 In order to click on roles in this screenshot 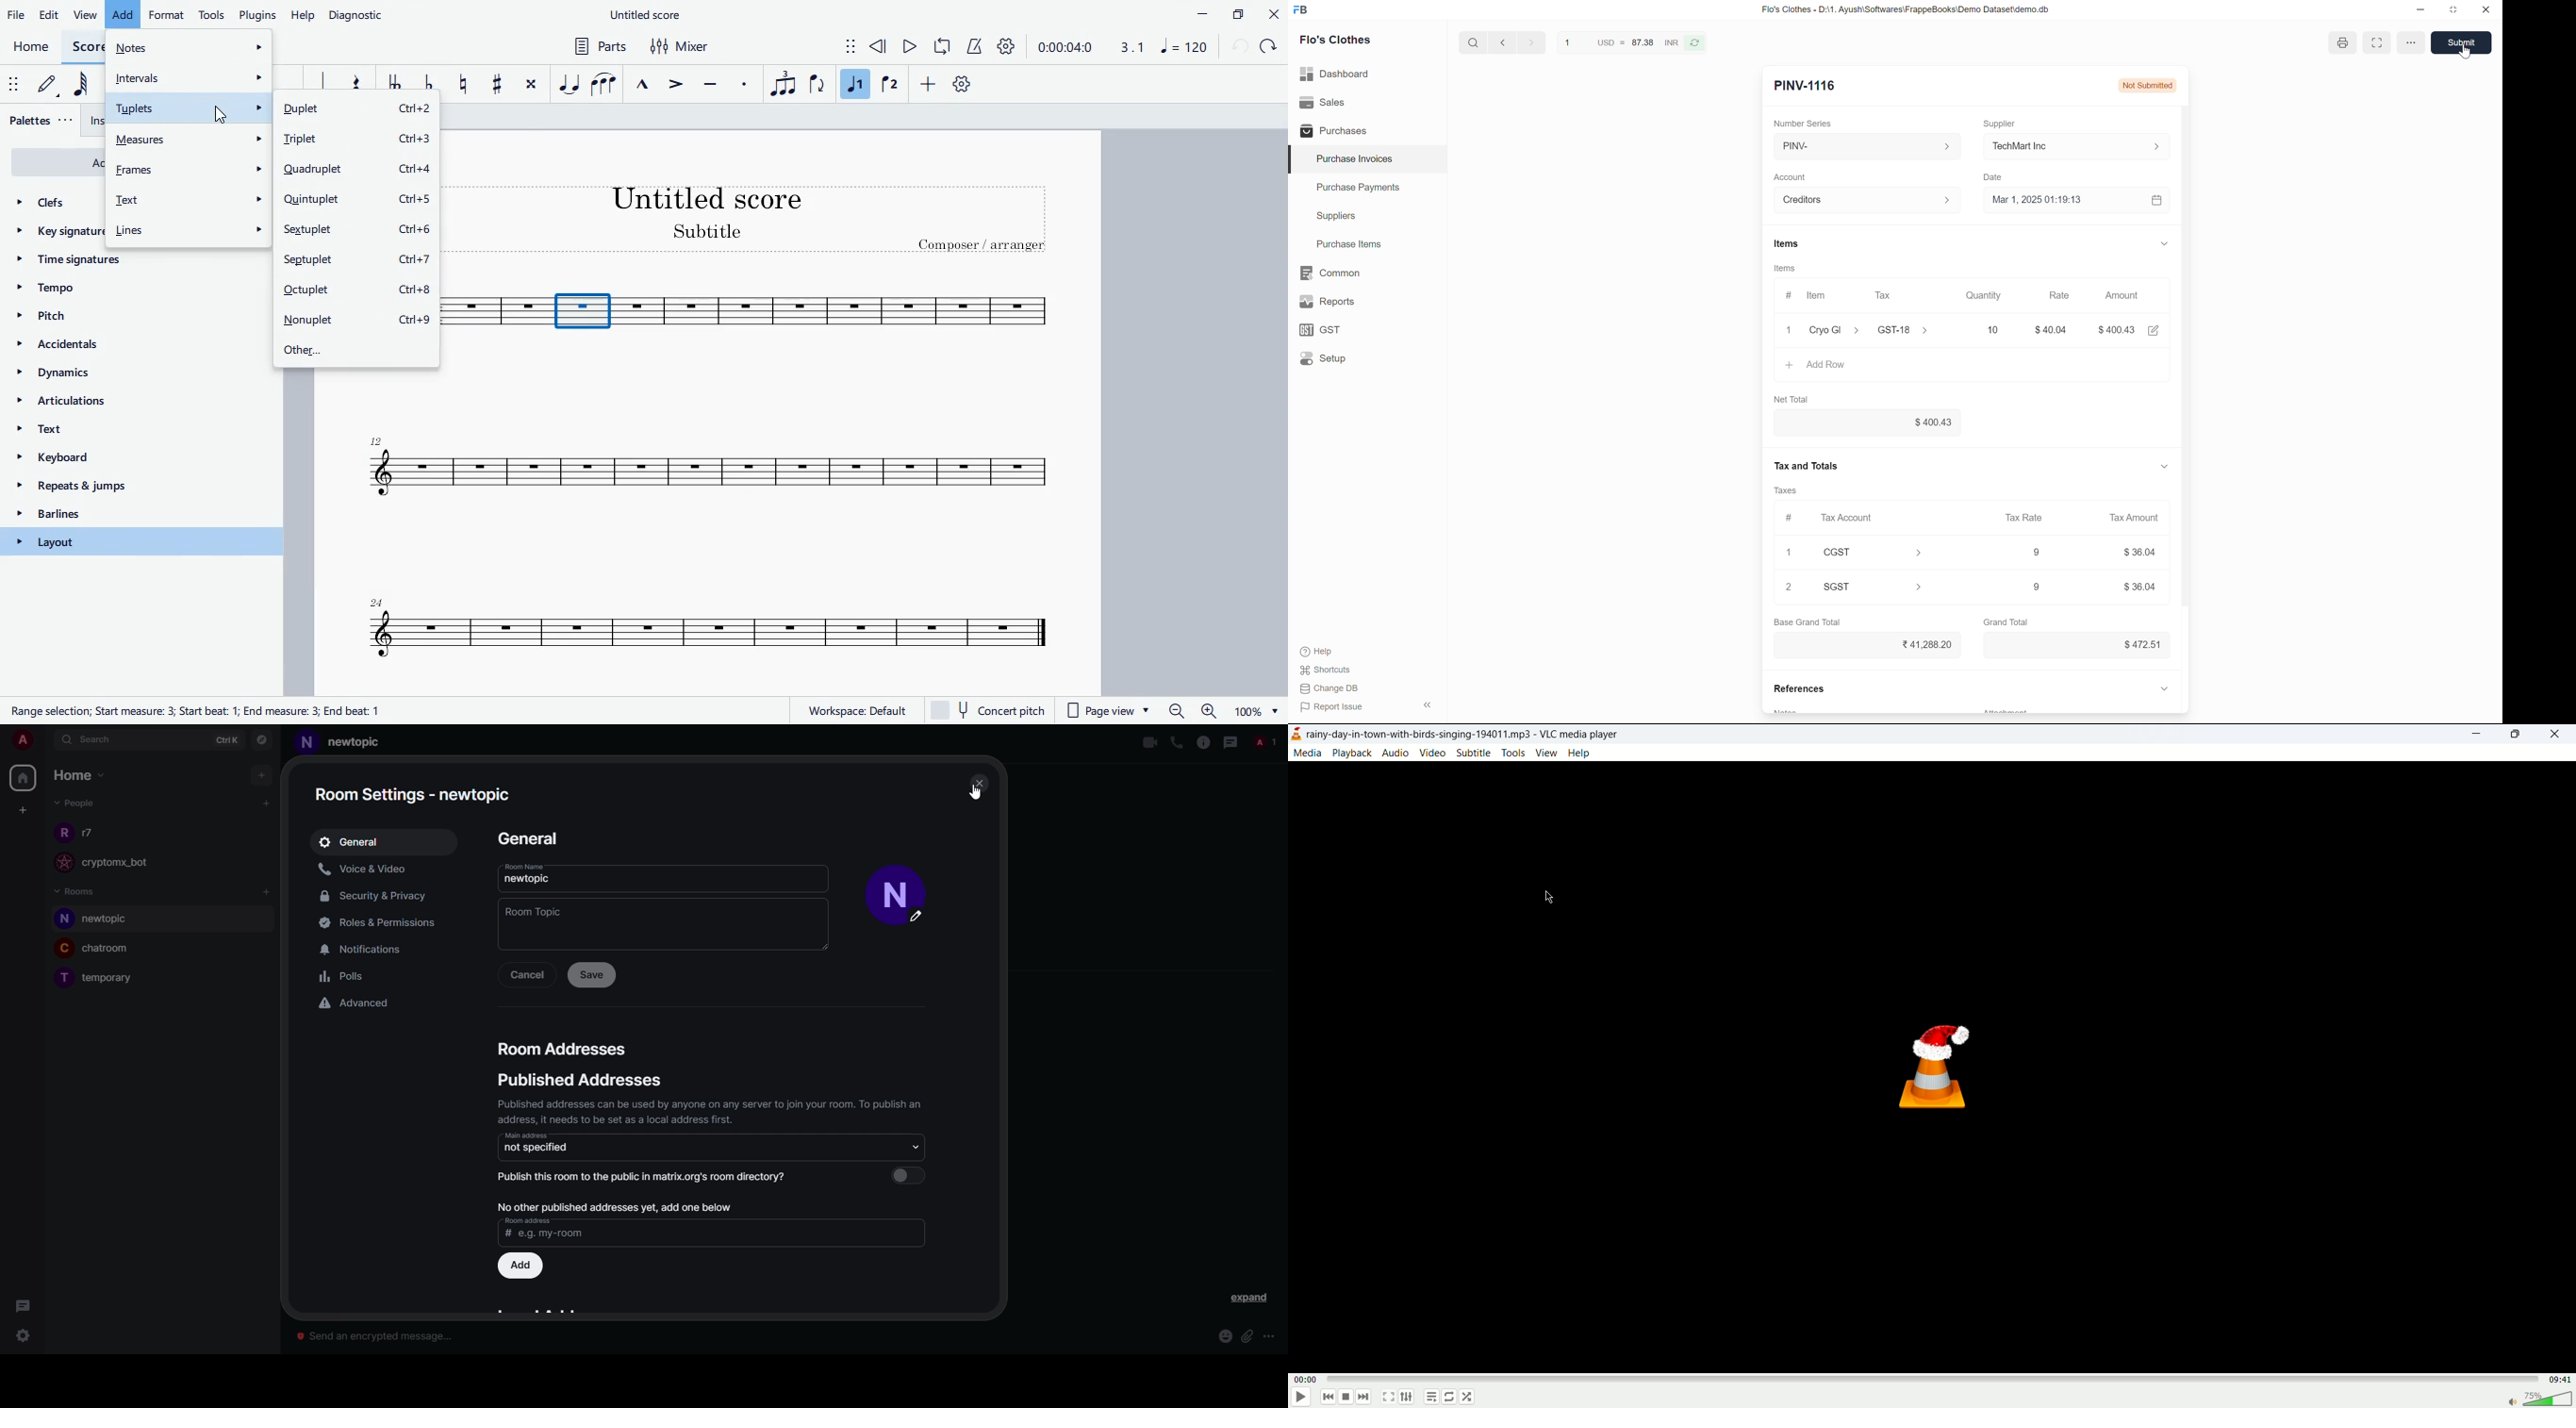, I will do `click(376, 923)`.